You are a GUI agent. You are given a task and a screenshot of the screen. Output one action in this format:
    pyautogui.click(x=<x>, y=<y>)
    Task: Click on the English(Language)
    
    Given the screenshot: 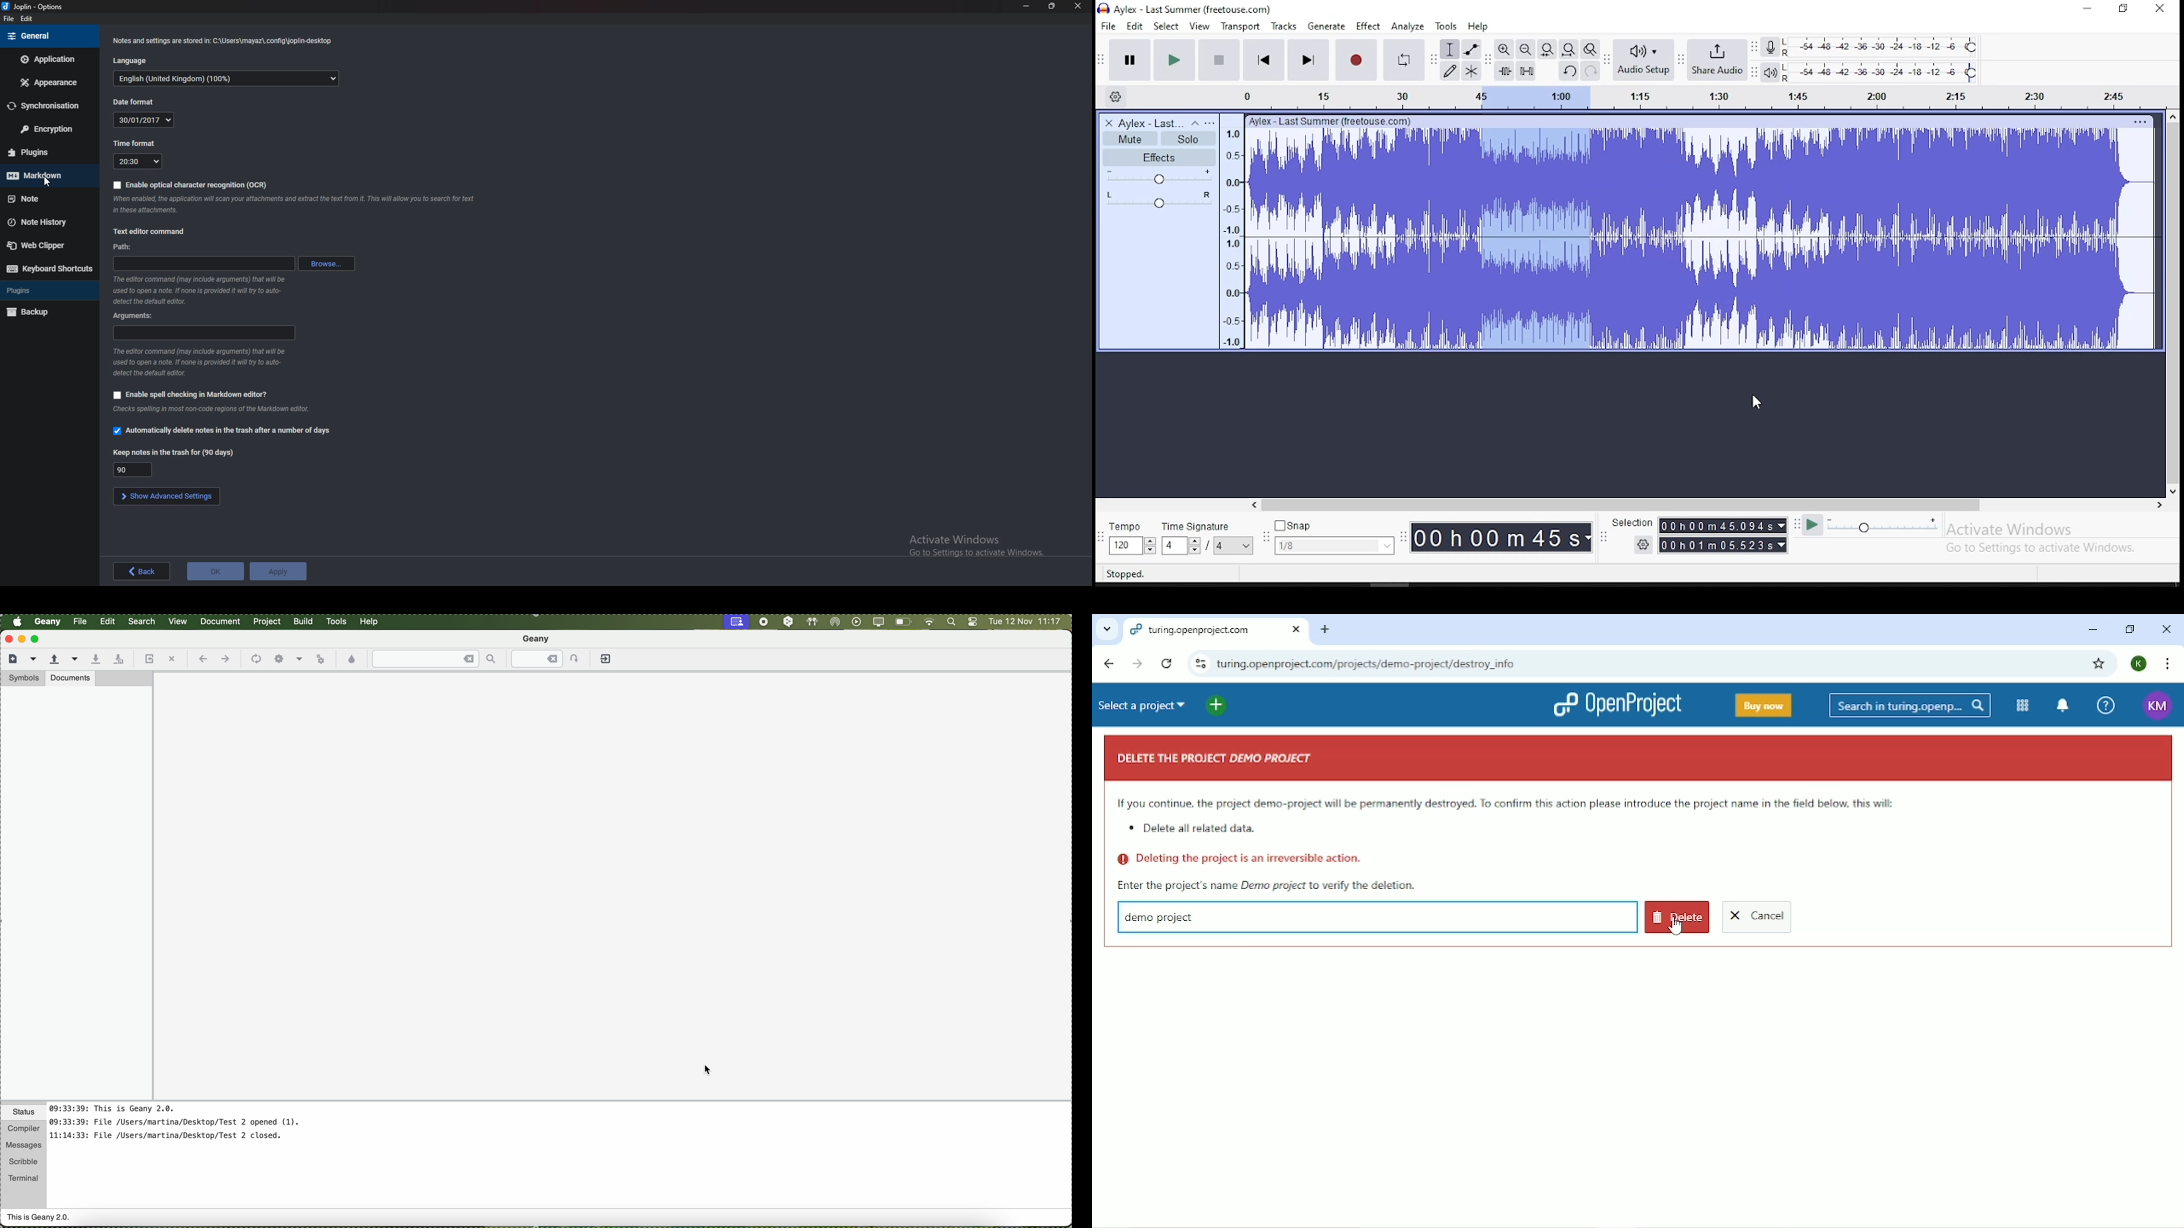 What is the action you would take?
    pyautogui.click(x=229, y=79)
    